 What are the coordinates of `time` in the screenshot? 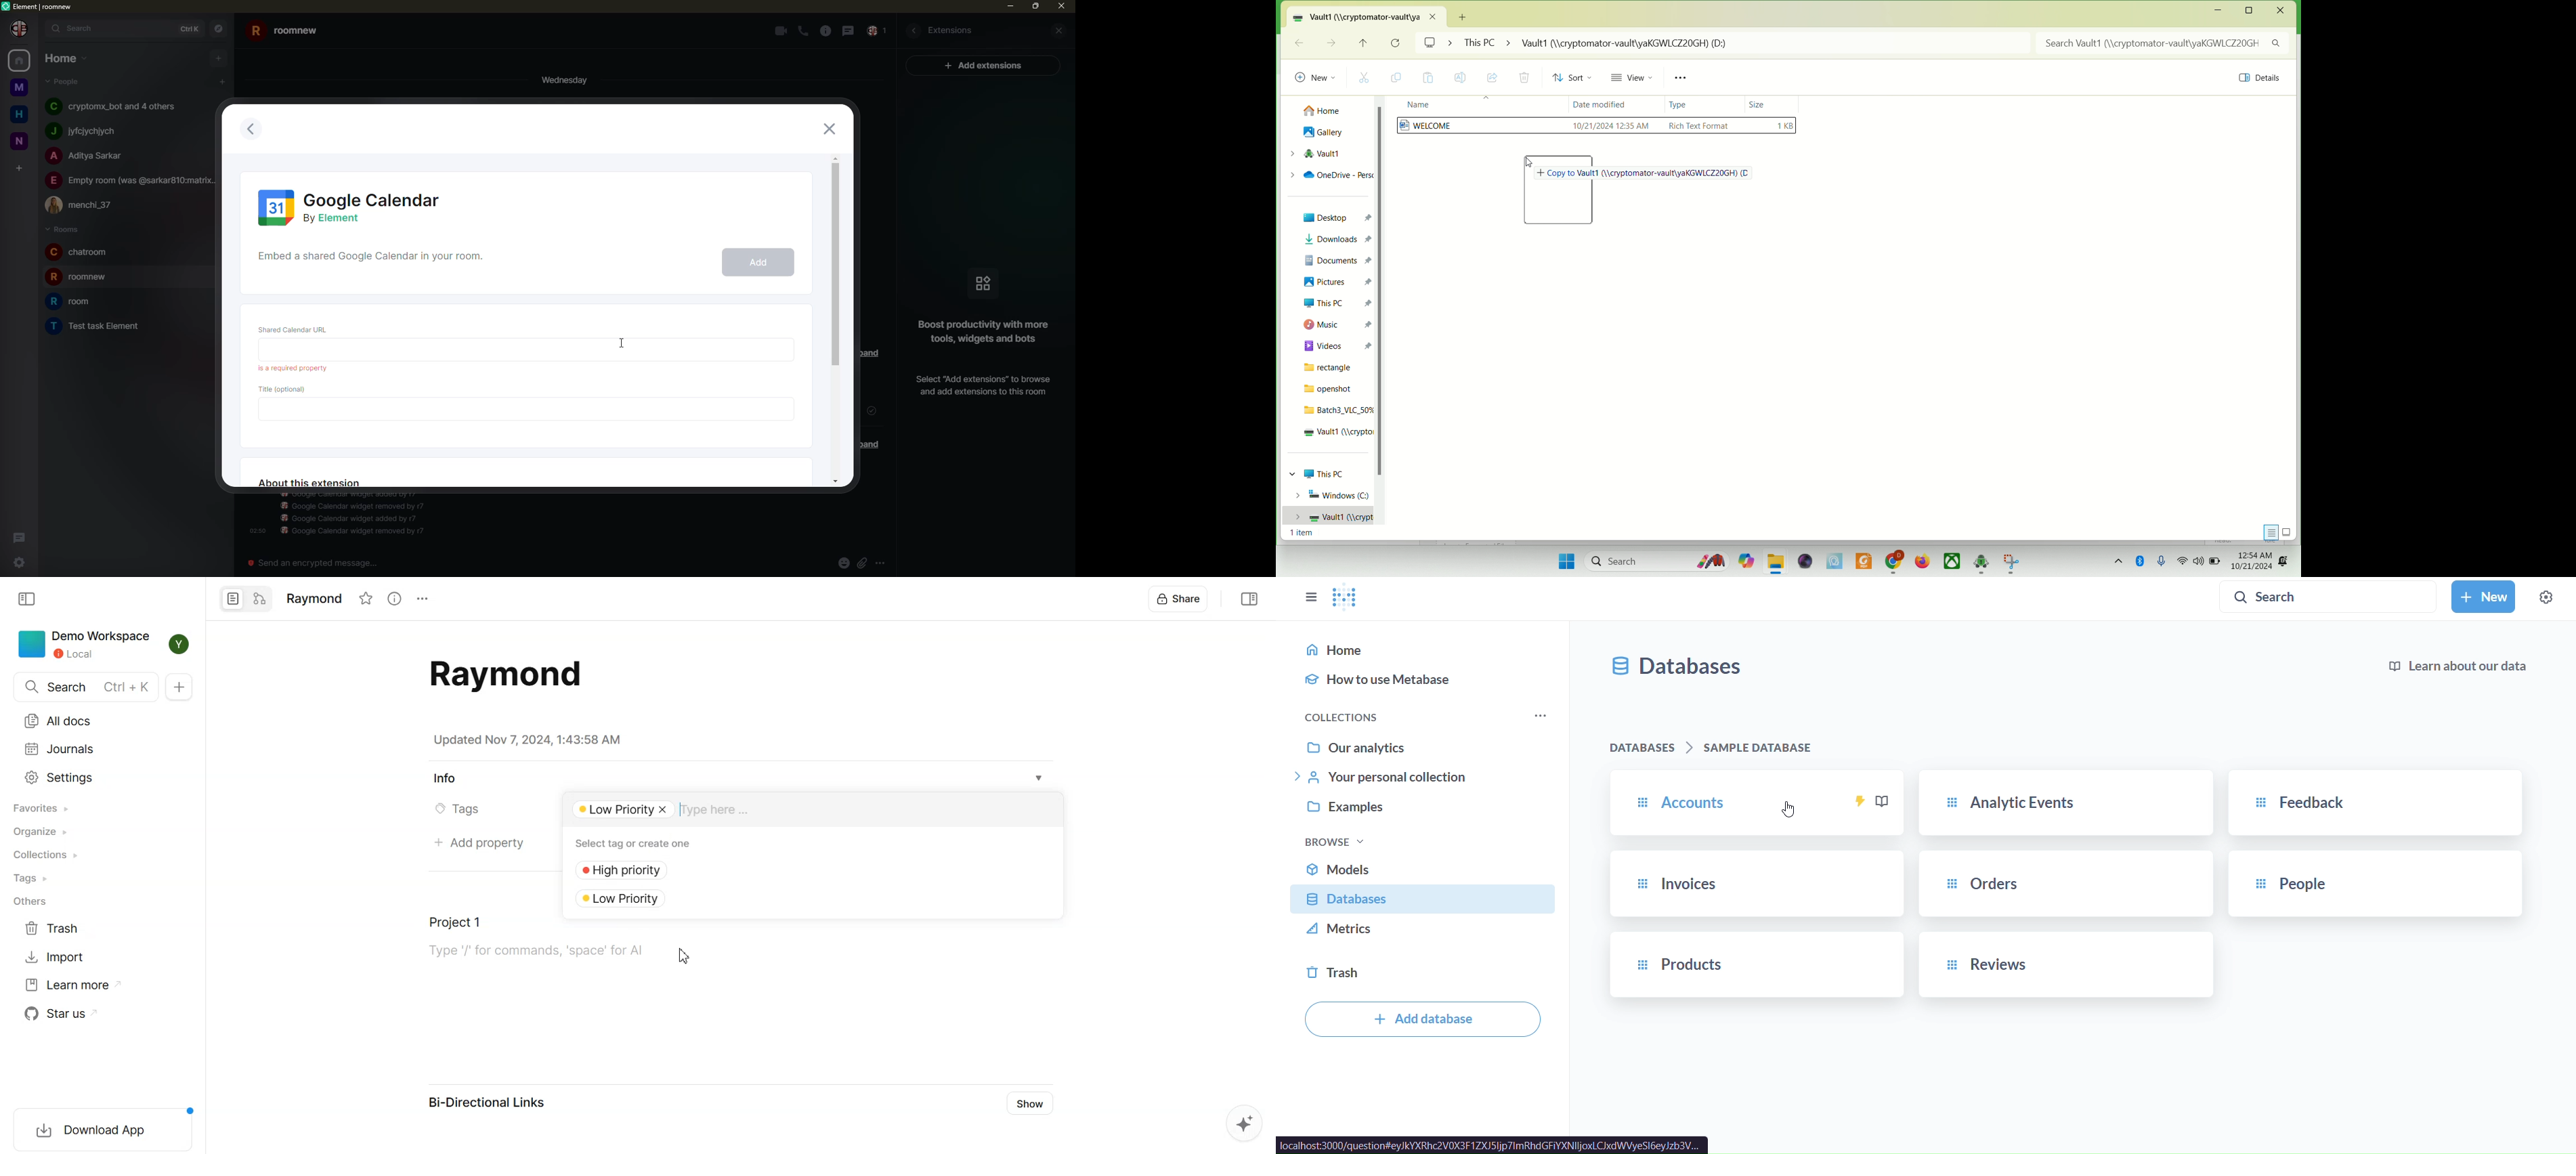 It's located at (255, 530).